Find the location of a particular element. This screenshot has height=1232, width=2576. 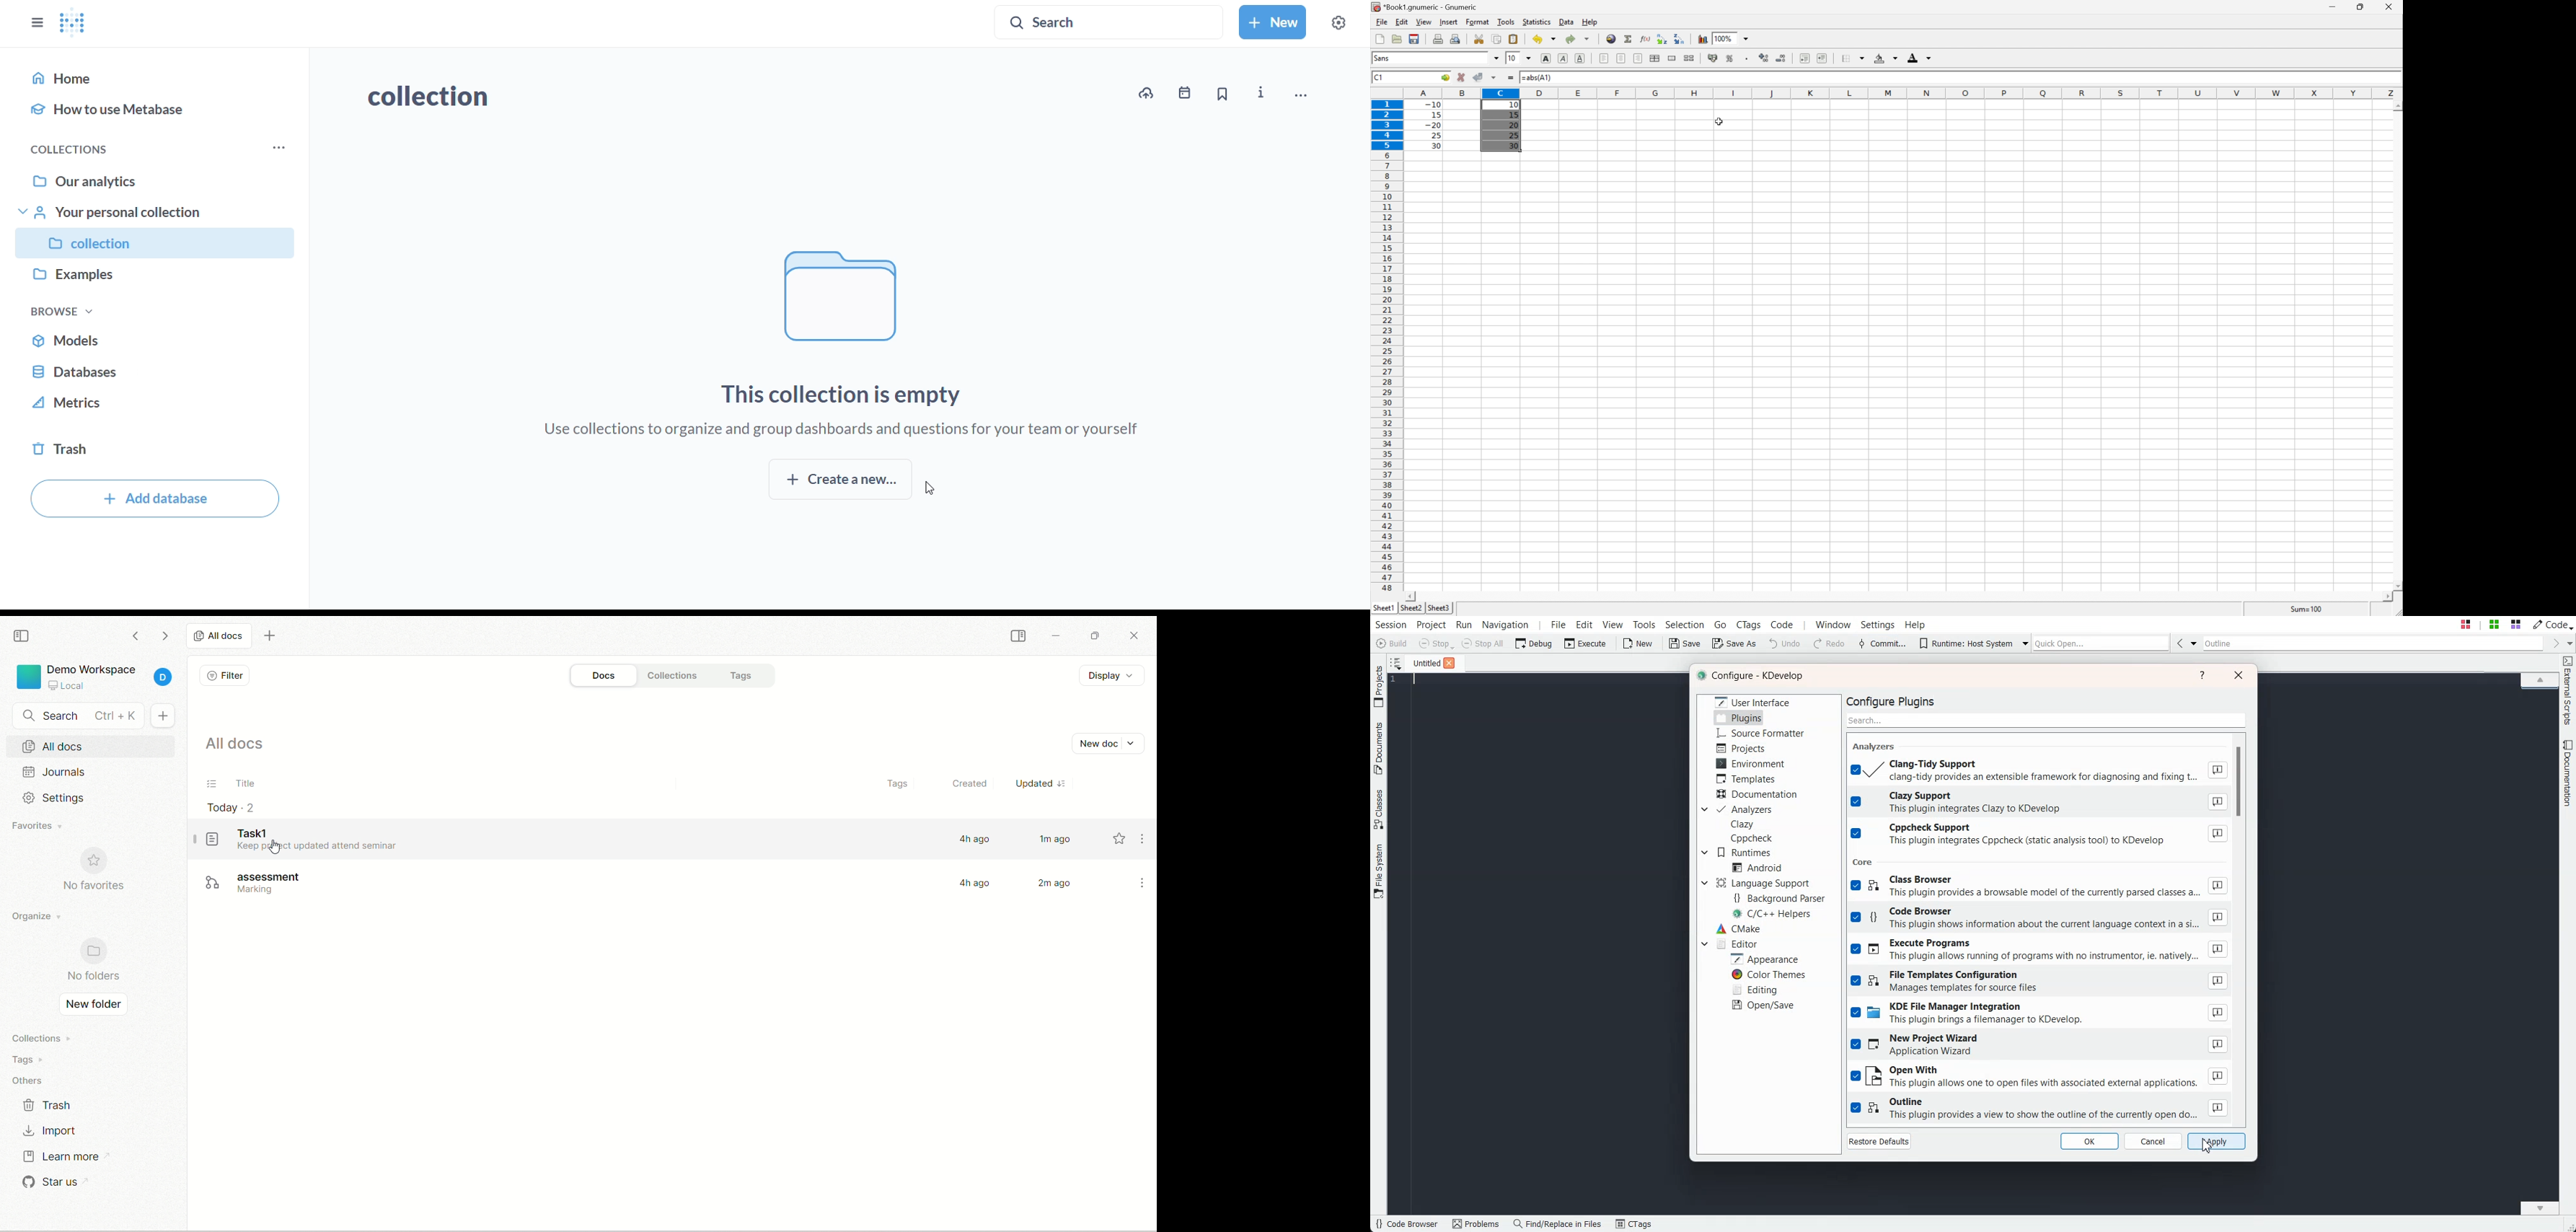

Quick Open is located at coordinates (2491, 624).